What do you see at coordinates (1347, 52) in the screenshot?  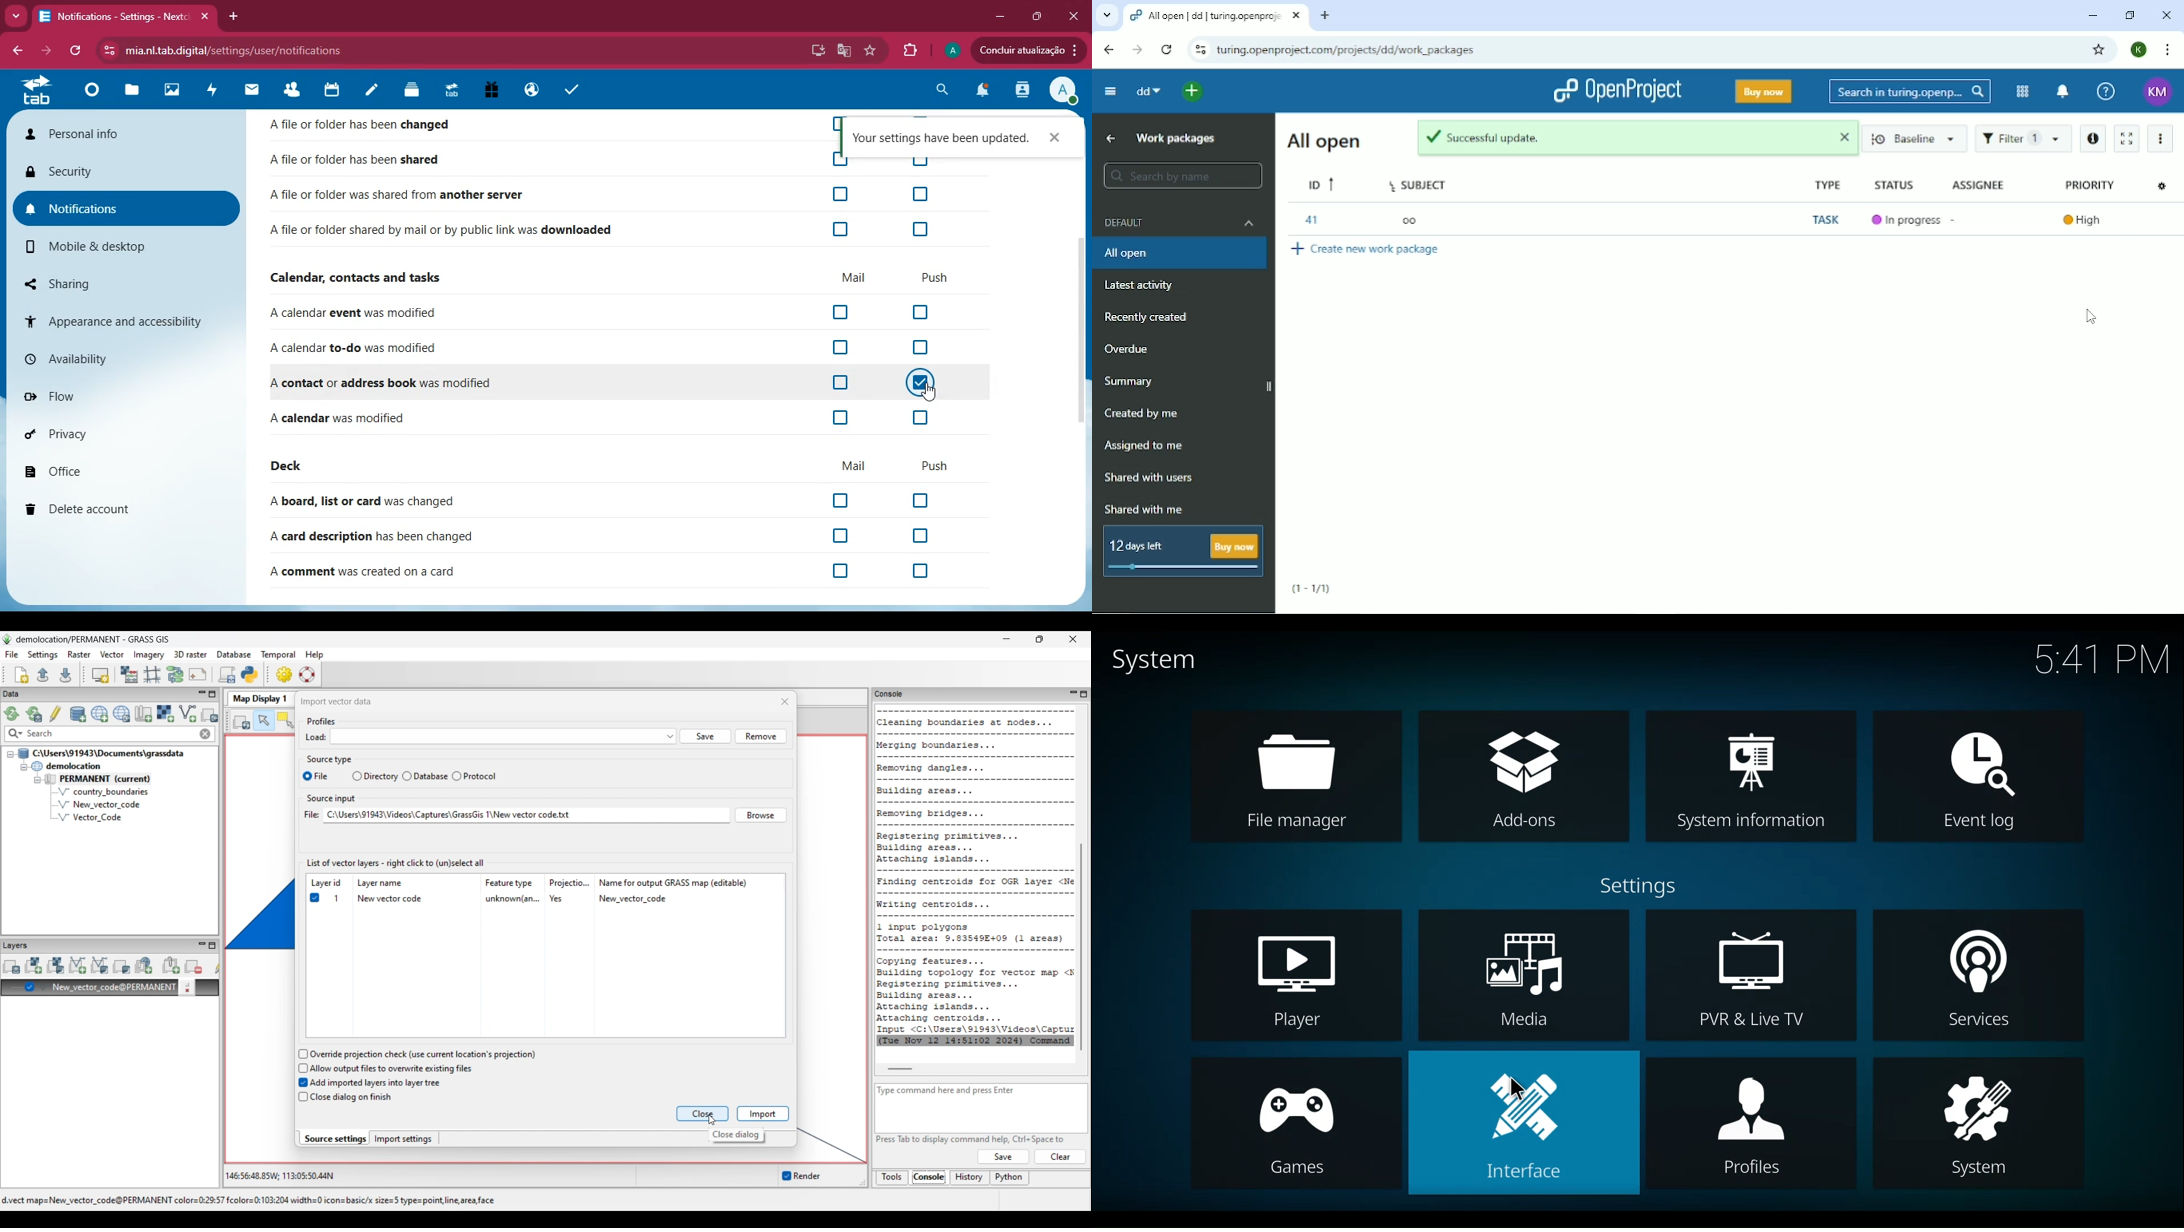 I see `Site address` at bounding box center [1347, 52].